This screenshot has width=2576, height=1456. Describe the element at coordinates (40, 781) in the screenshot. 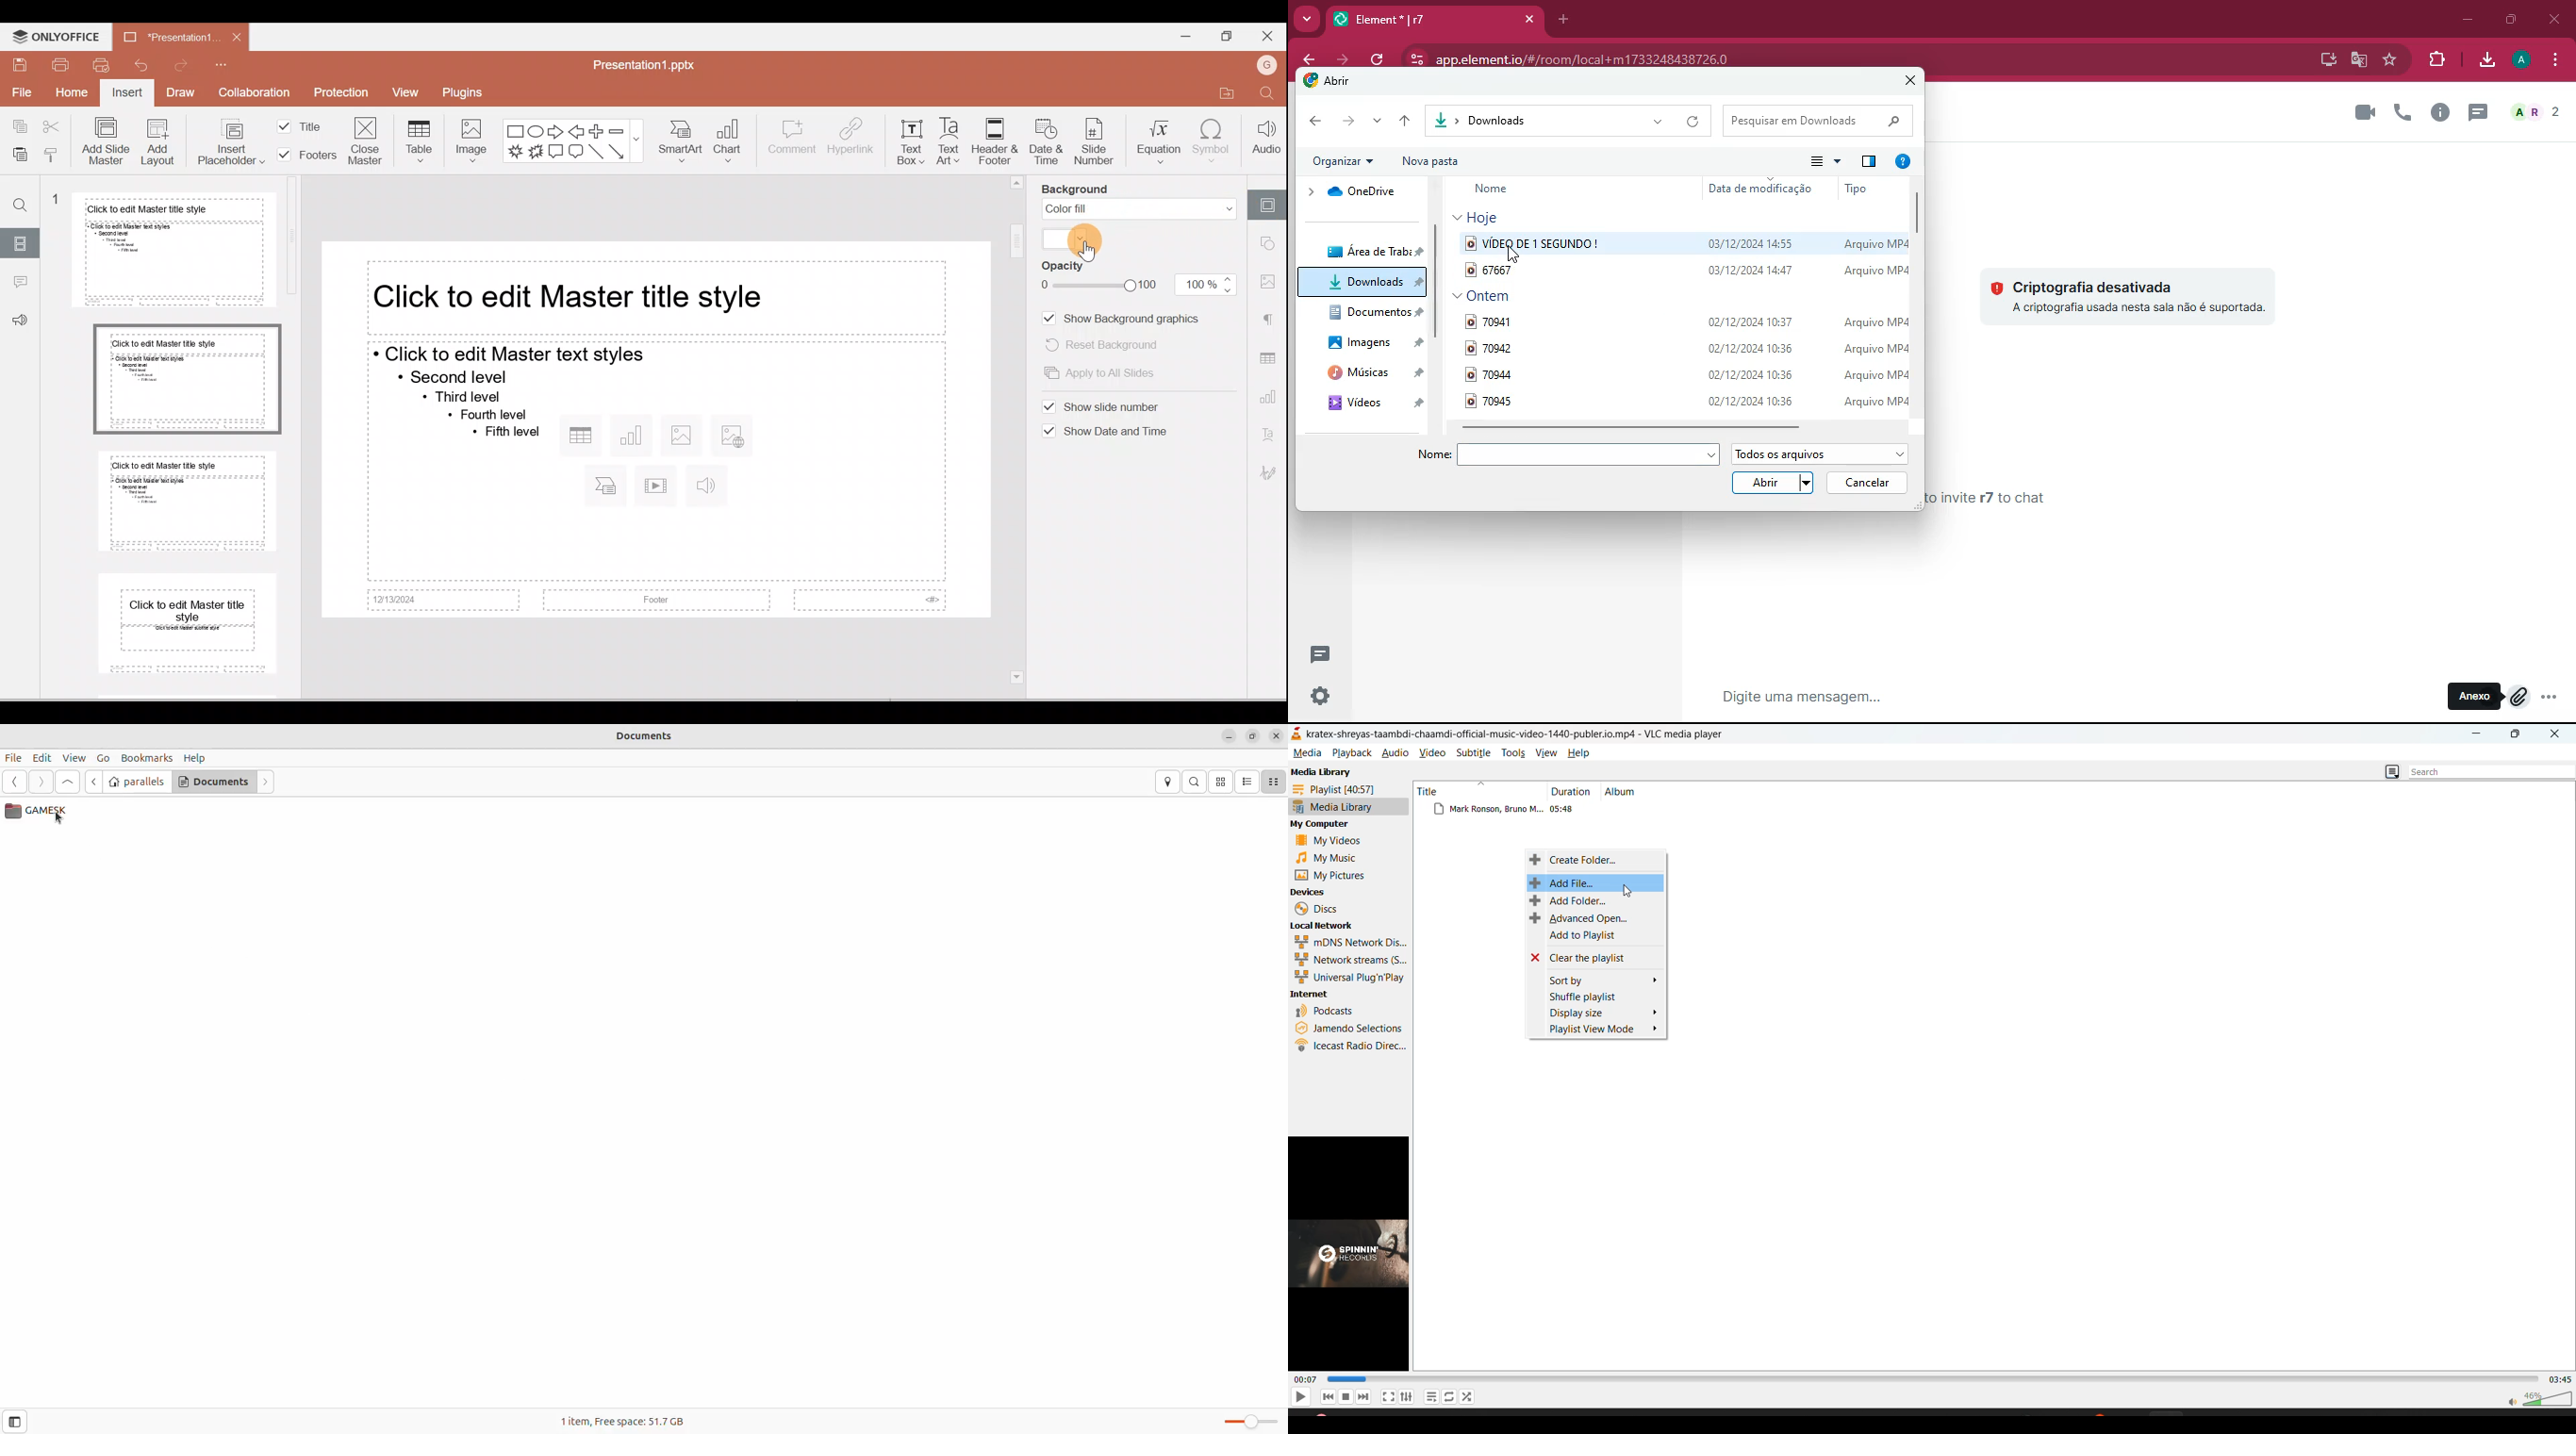

I see `next` at that location.